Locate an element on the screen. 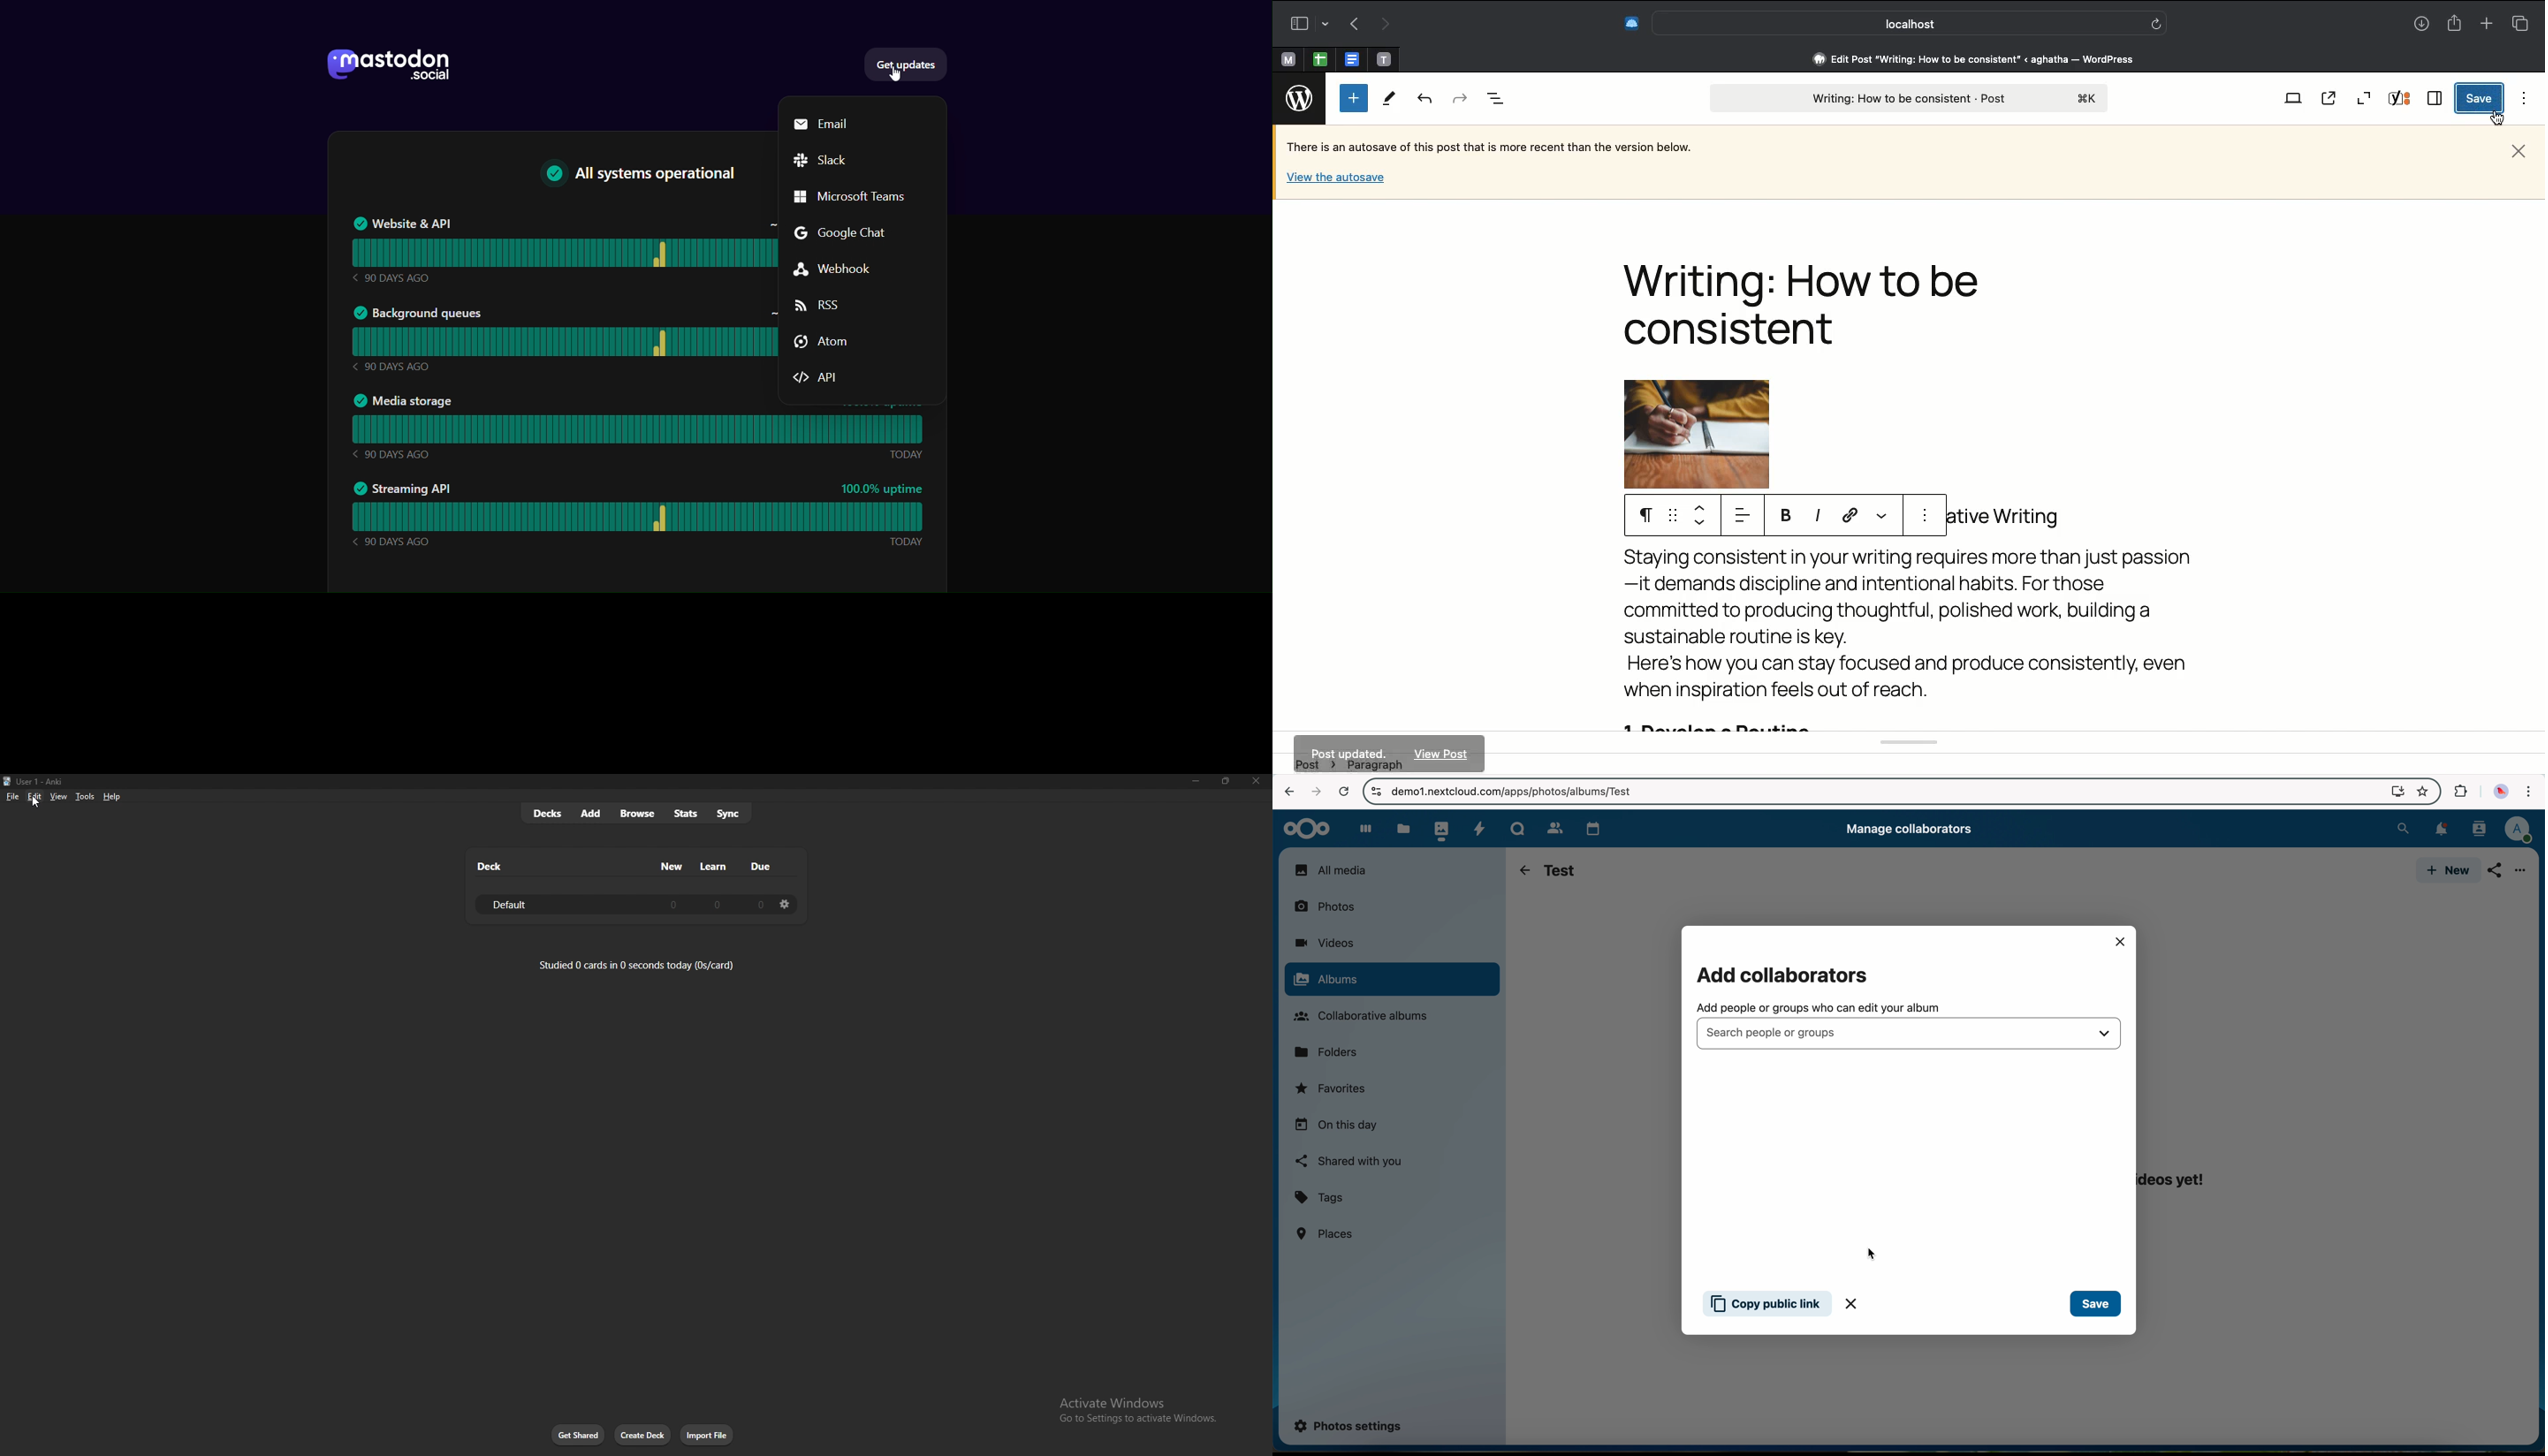 This screenshot has width=2548, height=1456. save button is located at coordinates (2095, 1304).